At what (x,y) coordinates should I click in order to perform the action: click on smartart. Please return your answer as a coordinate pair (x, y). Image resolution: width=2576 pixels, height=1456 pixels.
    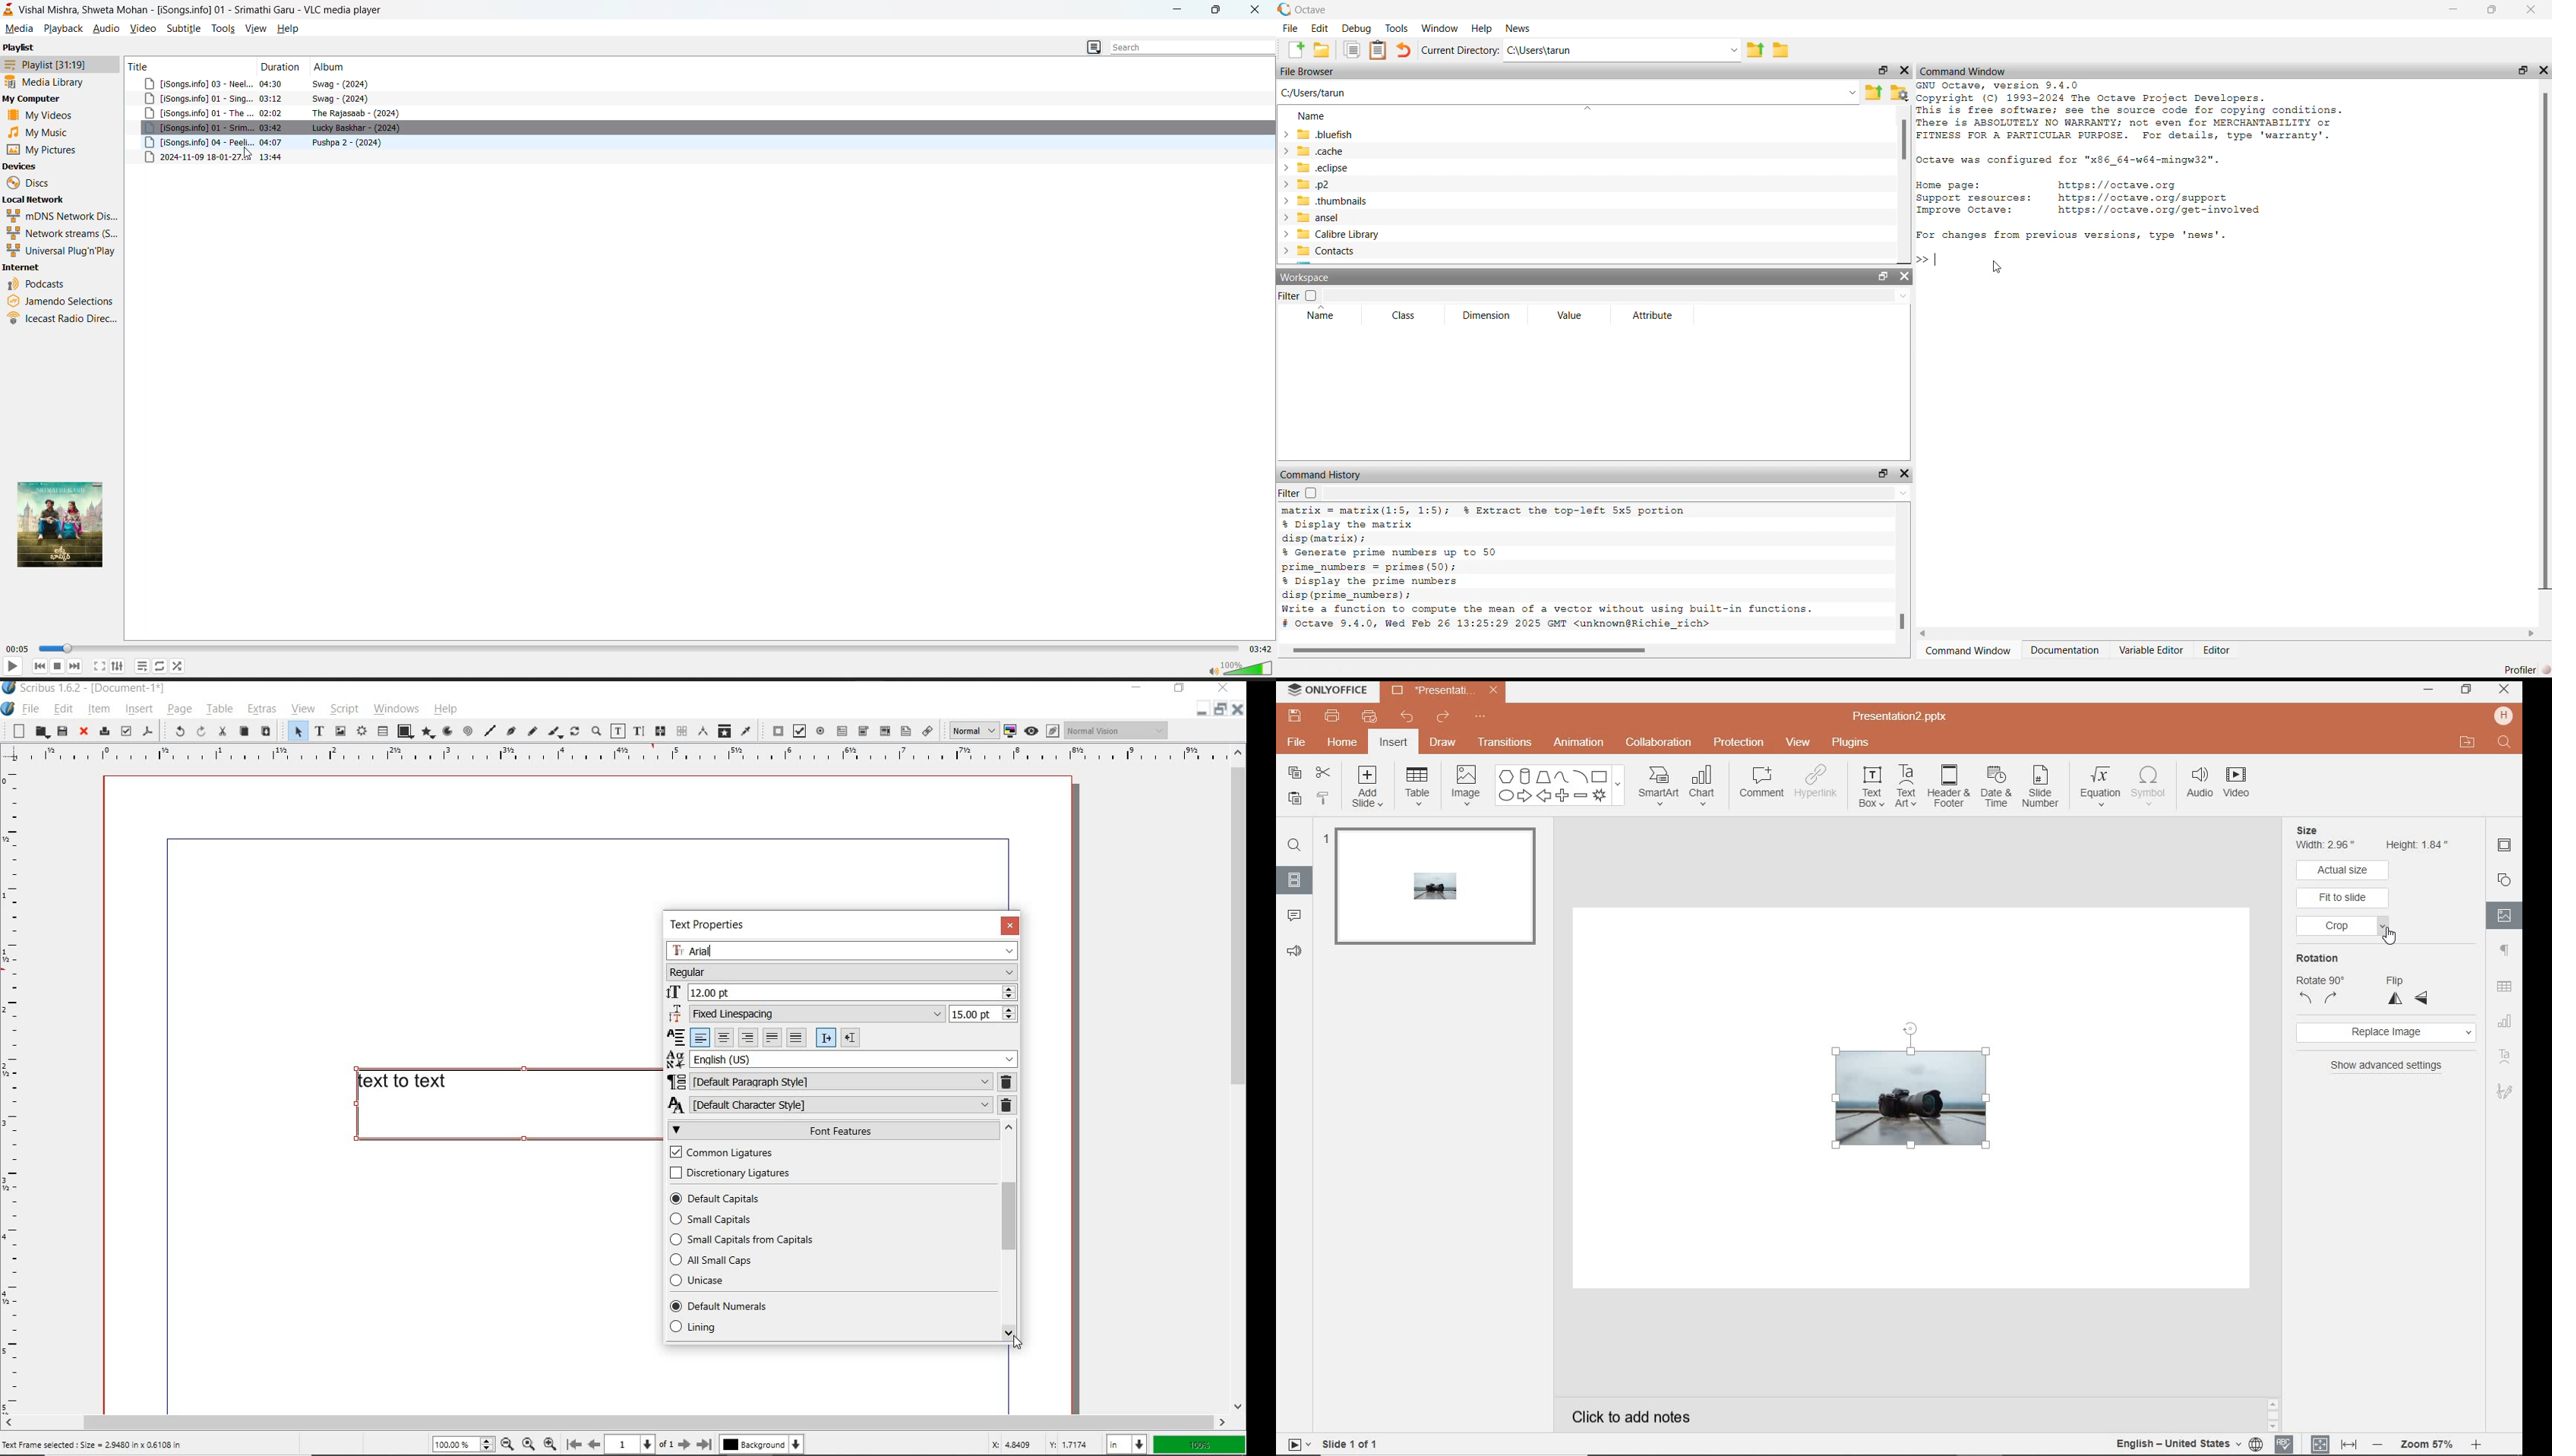
    Looking at the image, I should click on (1657, 787).